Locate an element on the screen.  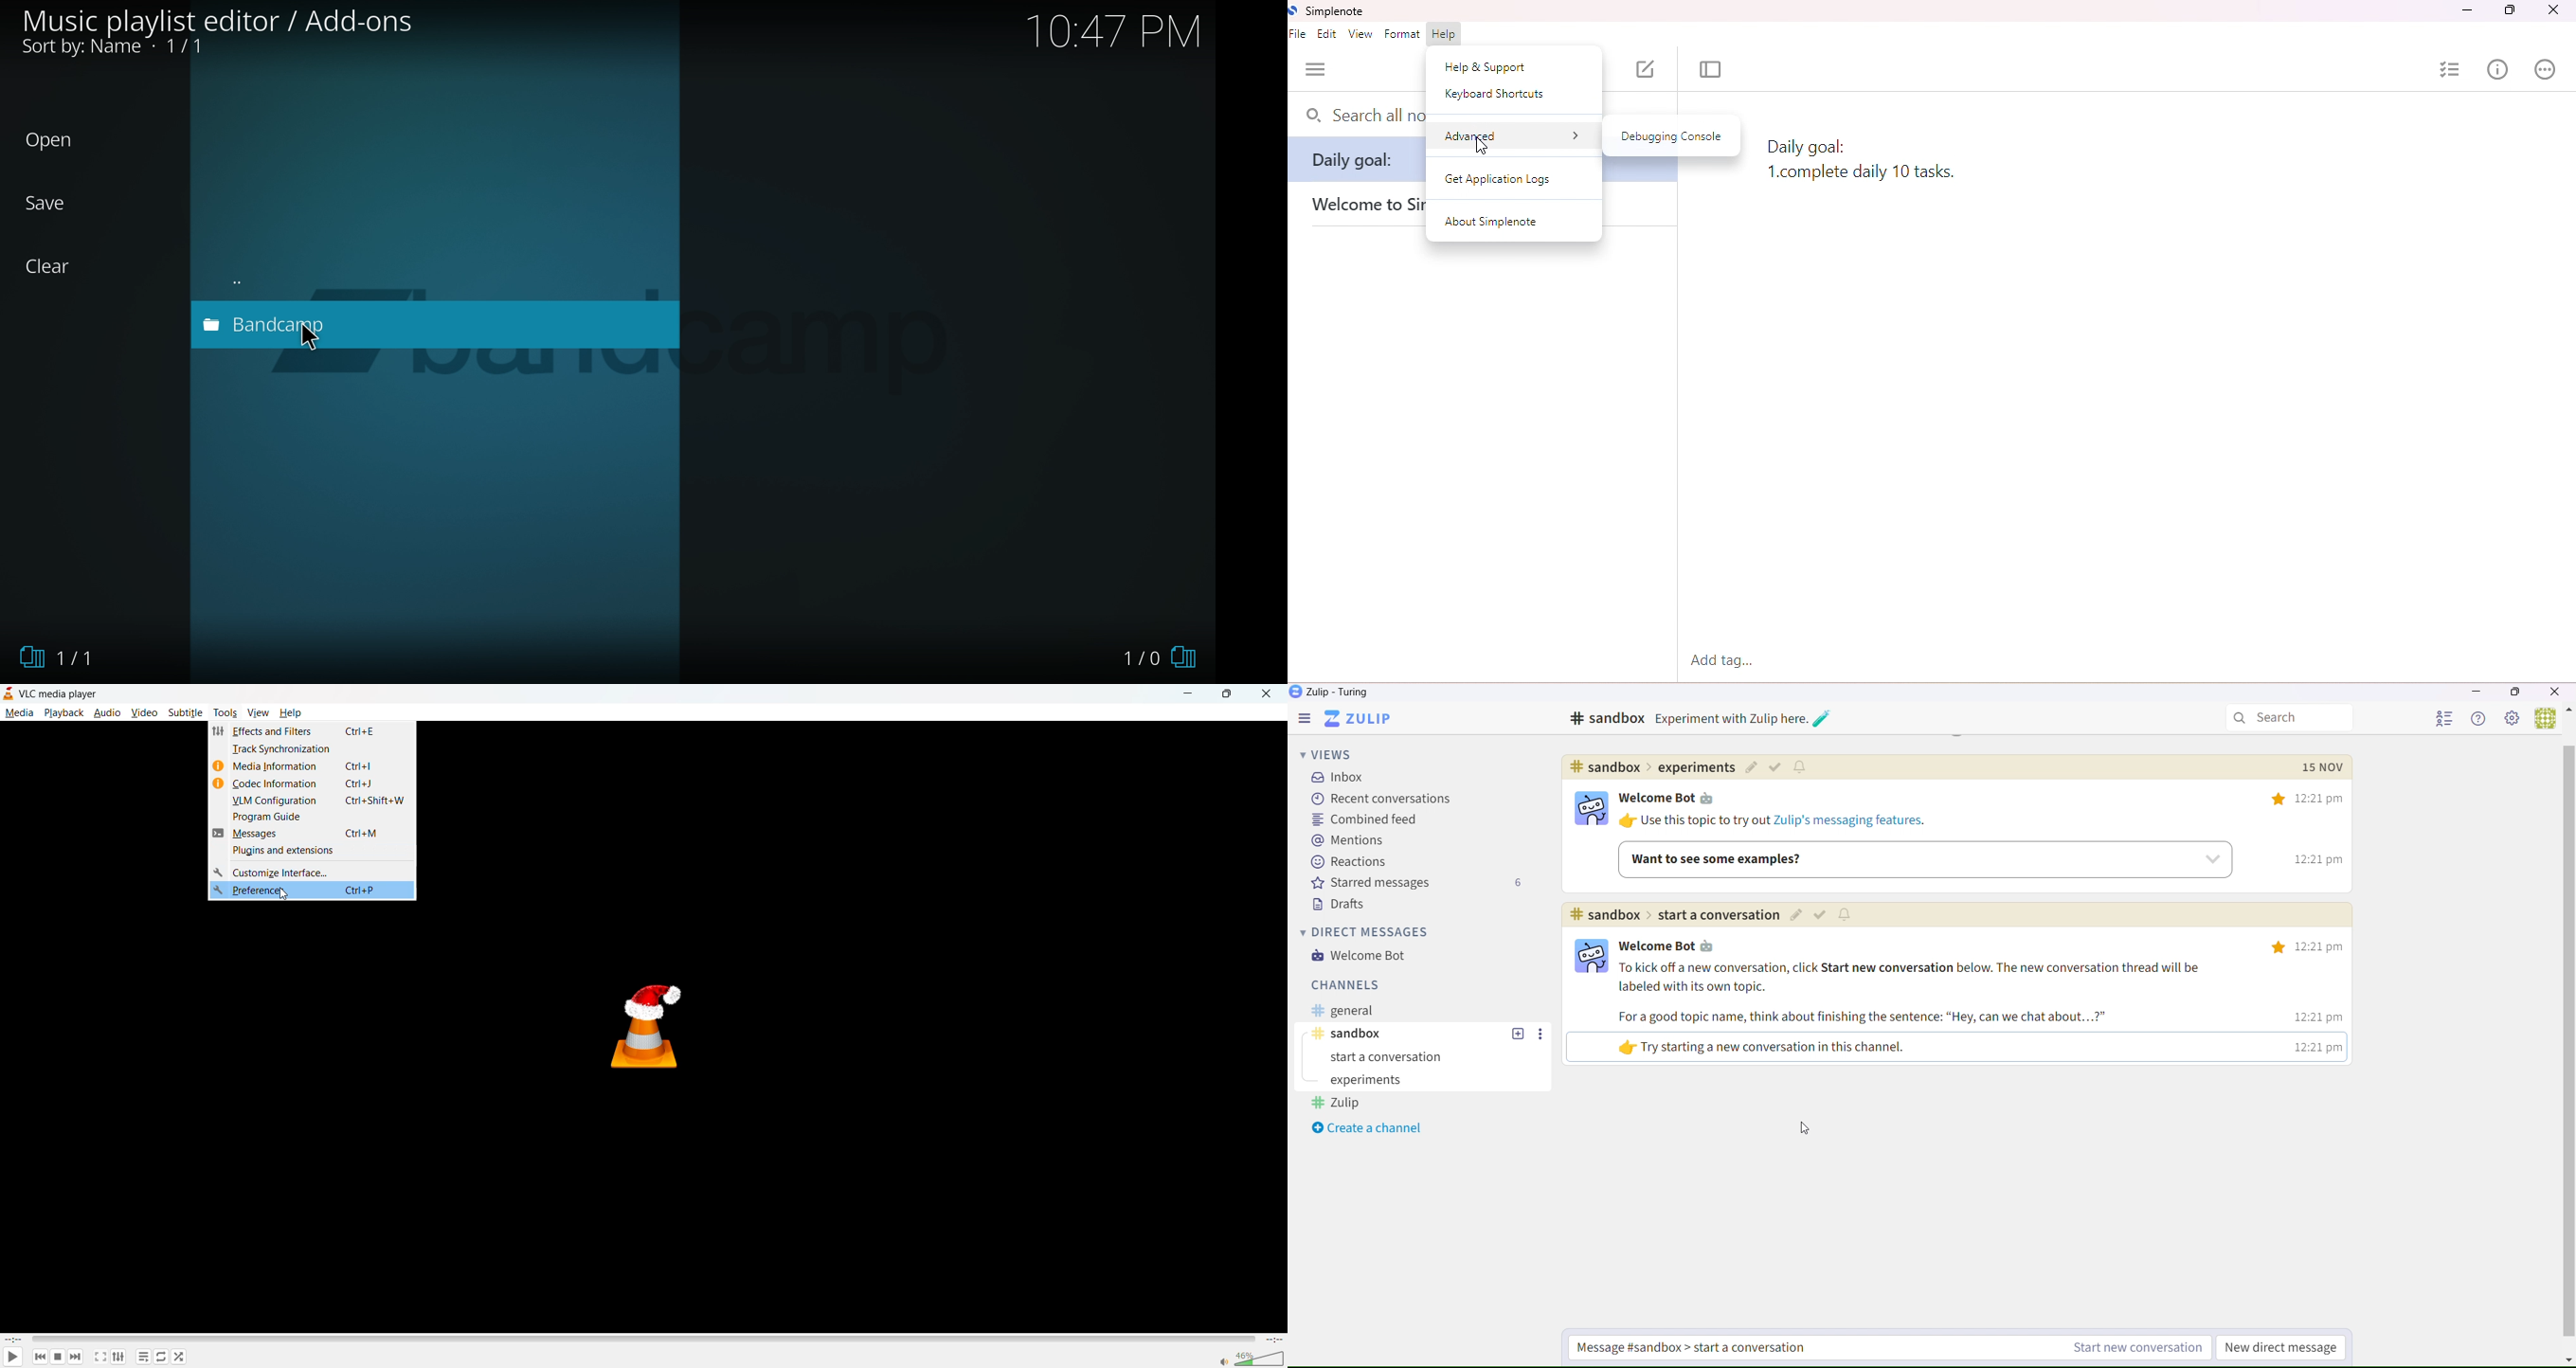
Sanbox is located at coordinates (1398, 1034).